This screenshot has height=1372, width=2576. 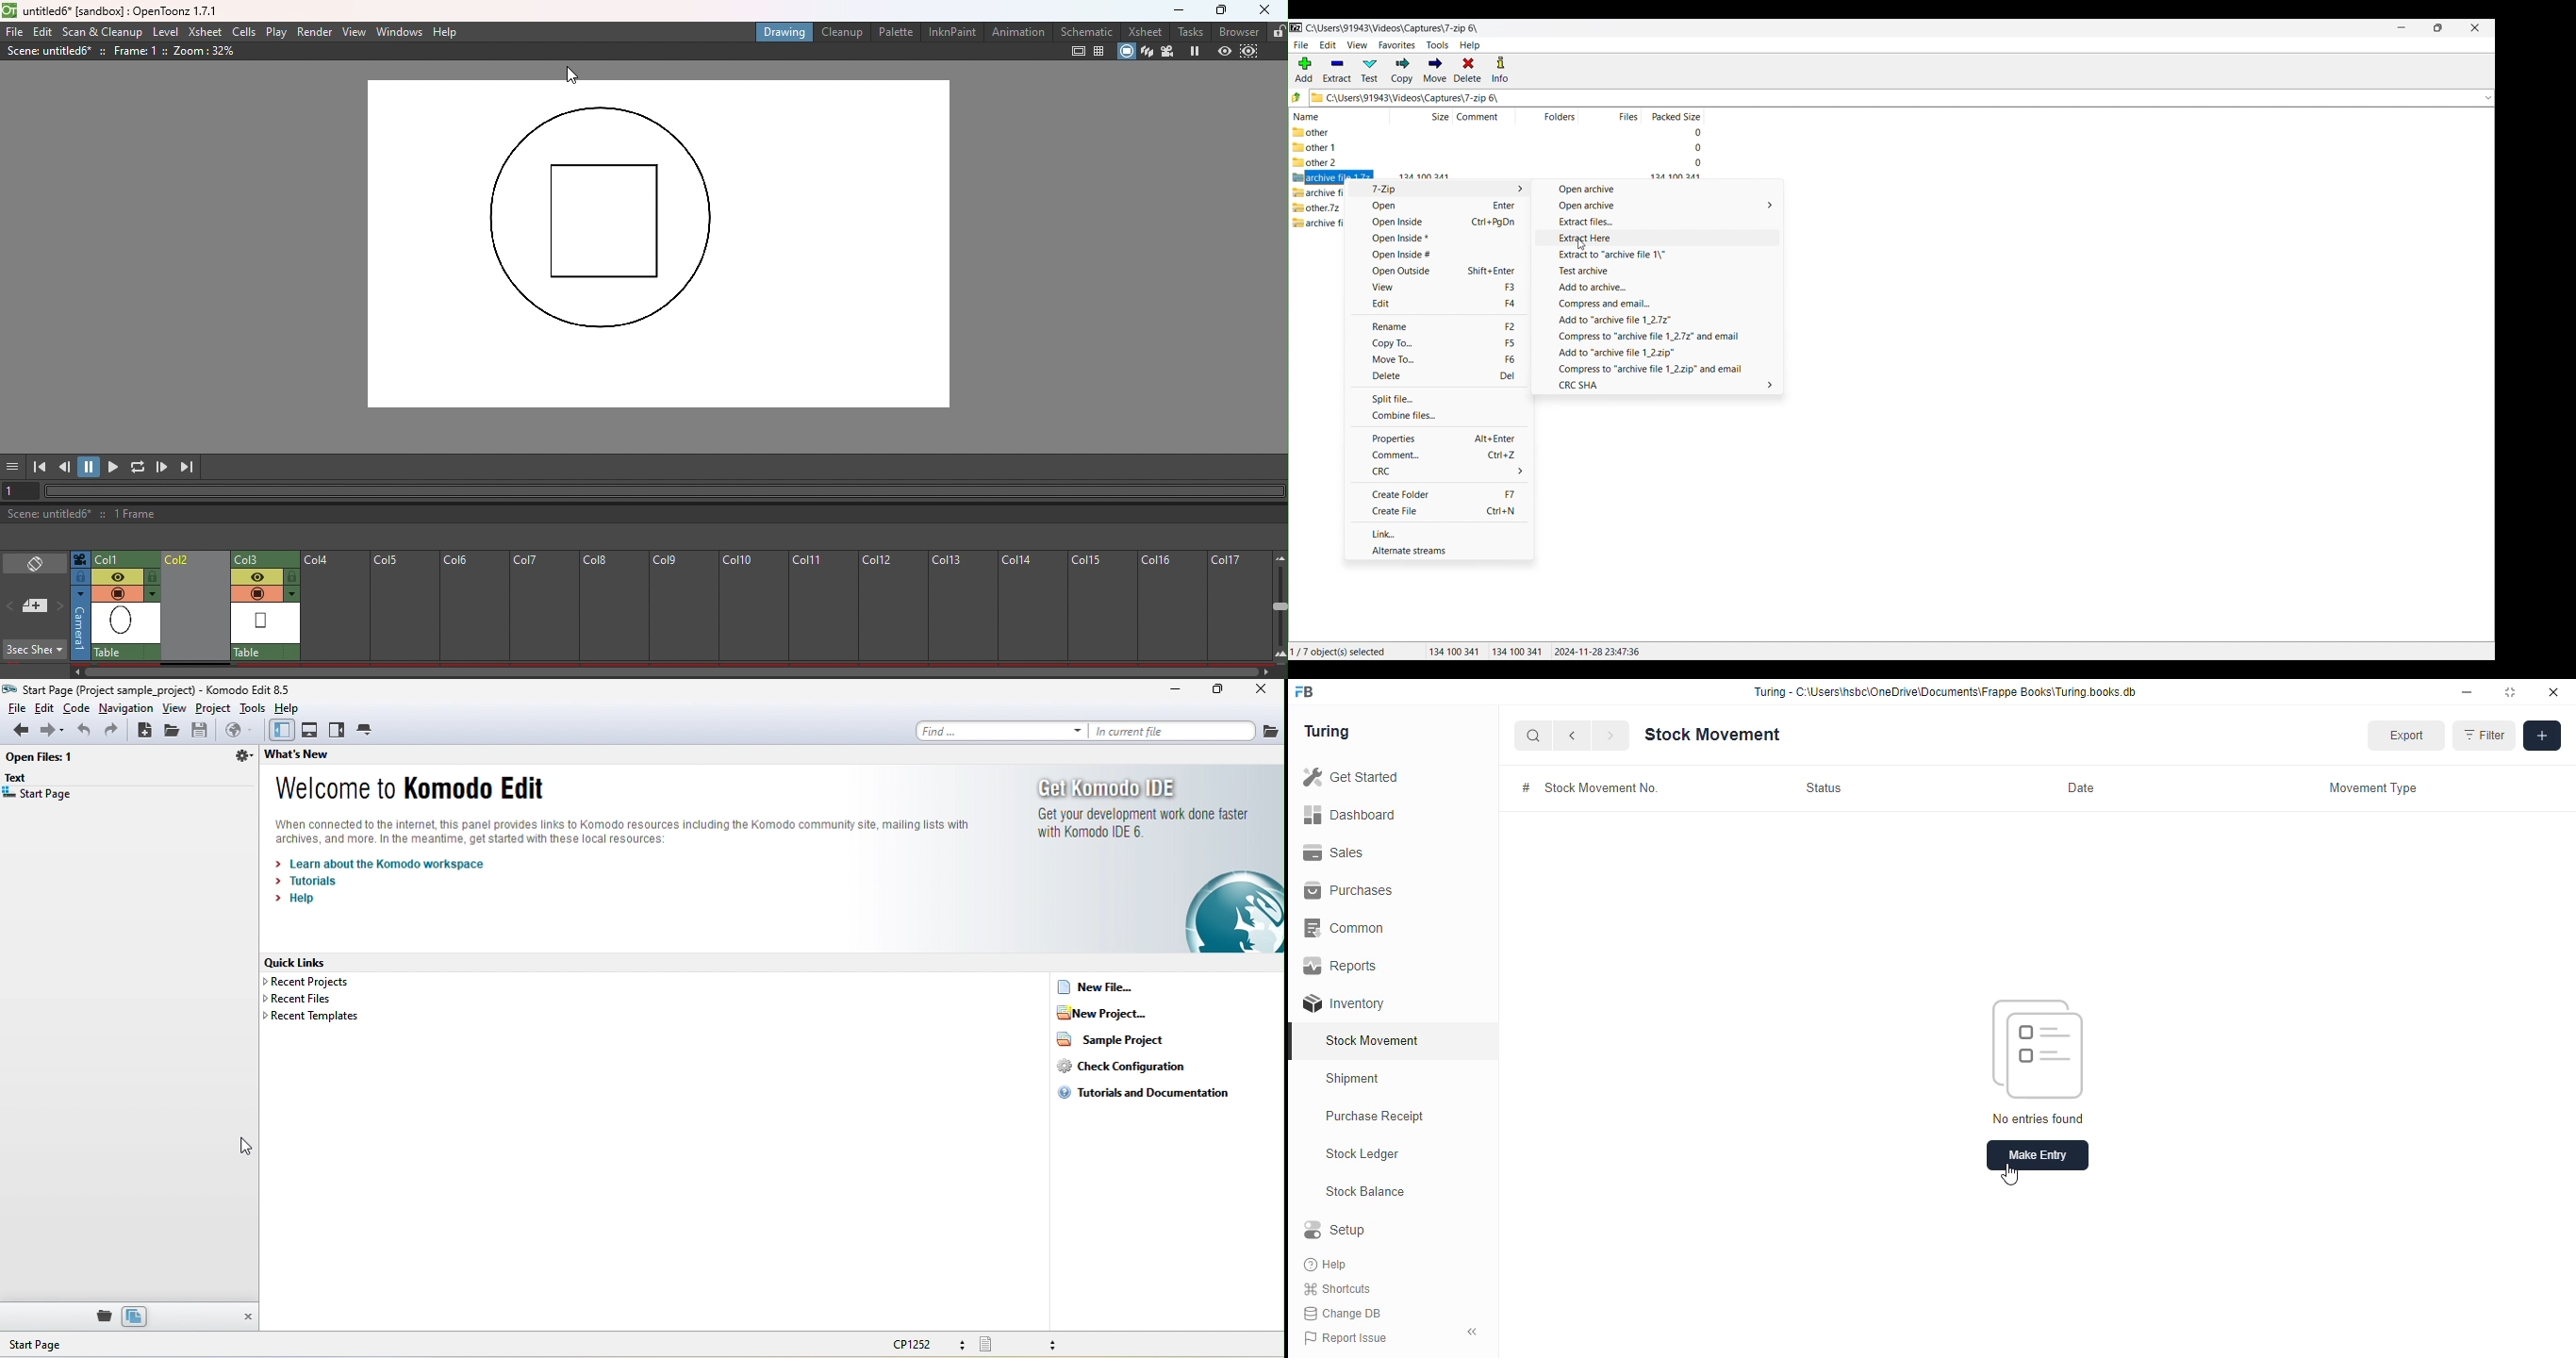 What do you see at coordinates (318, 983) in the screenshot?
I see `recent projects` at bounding box center [318, 983].